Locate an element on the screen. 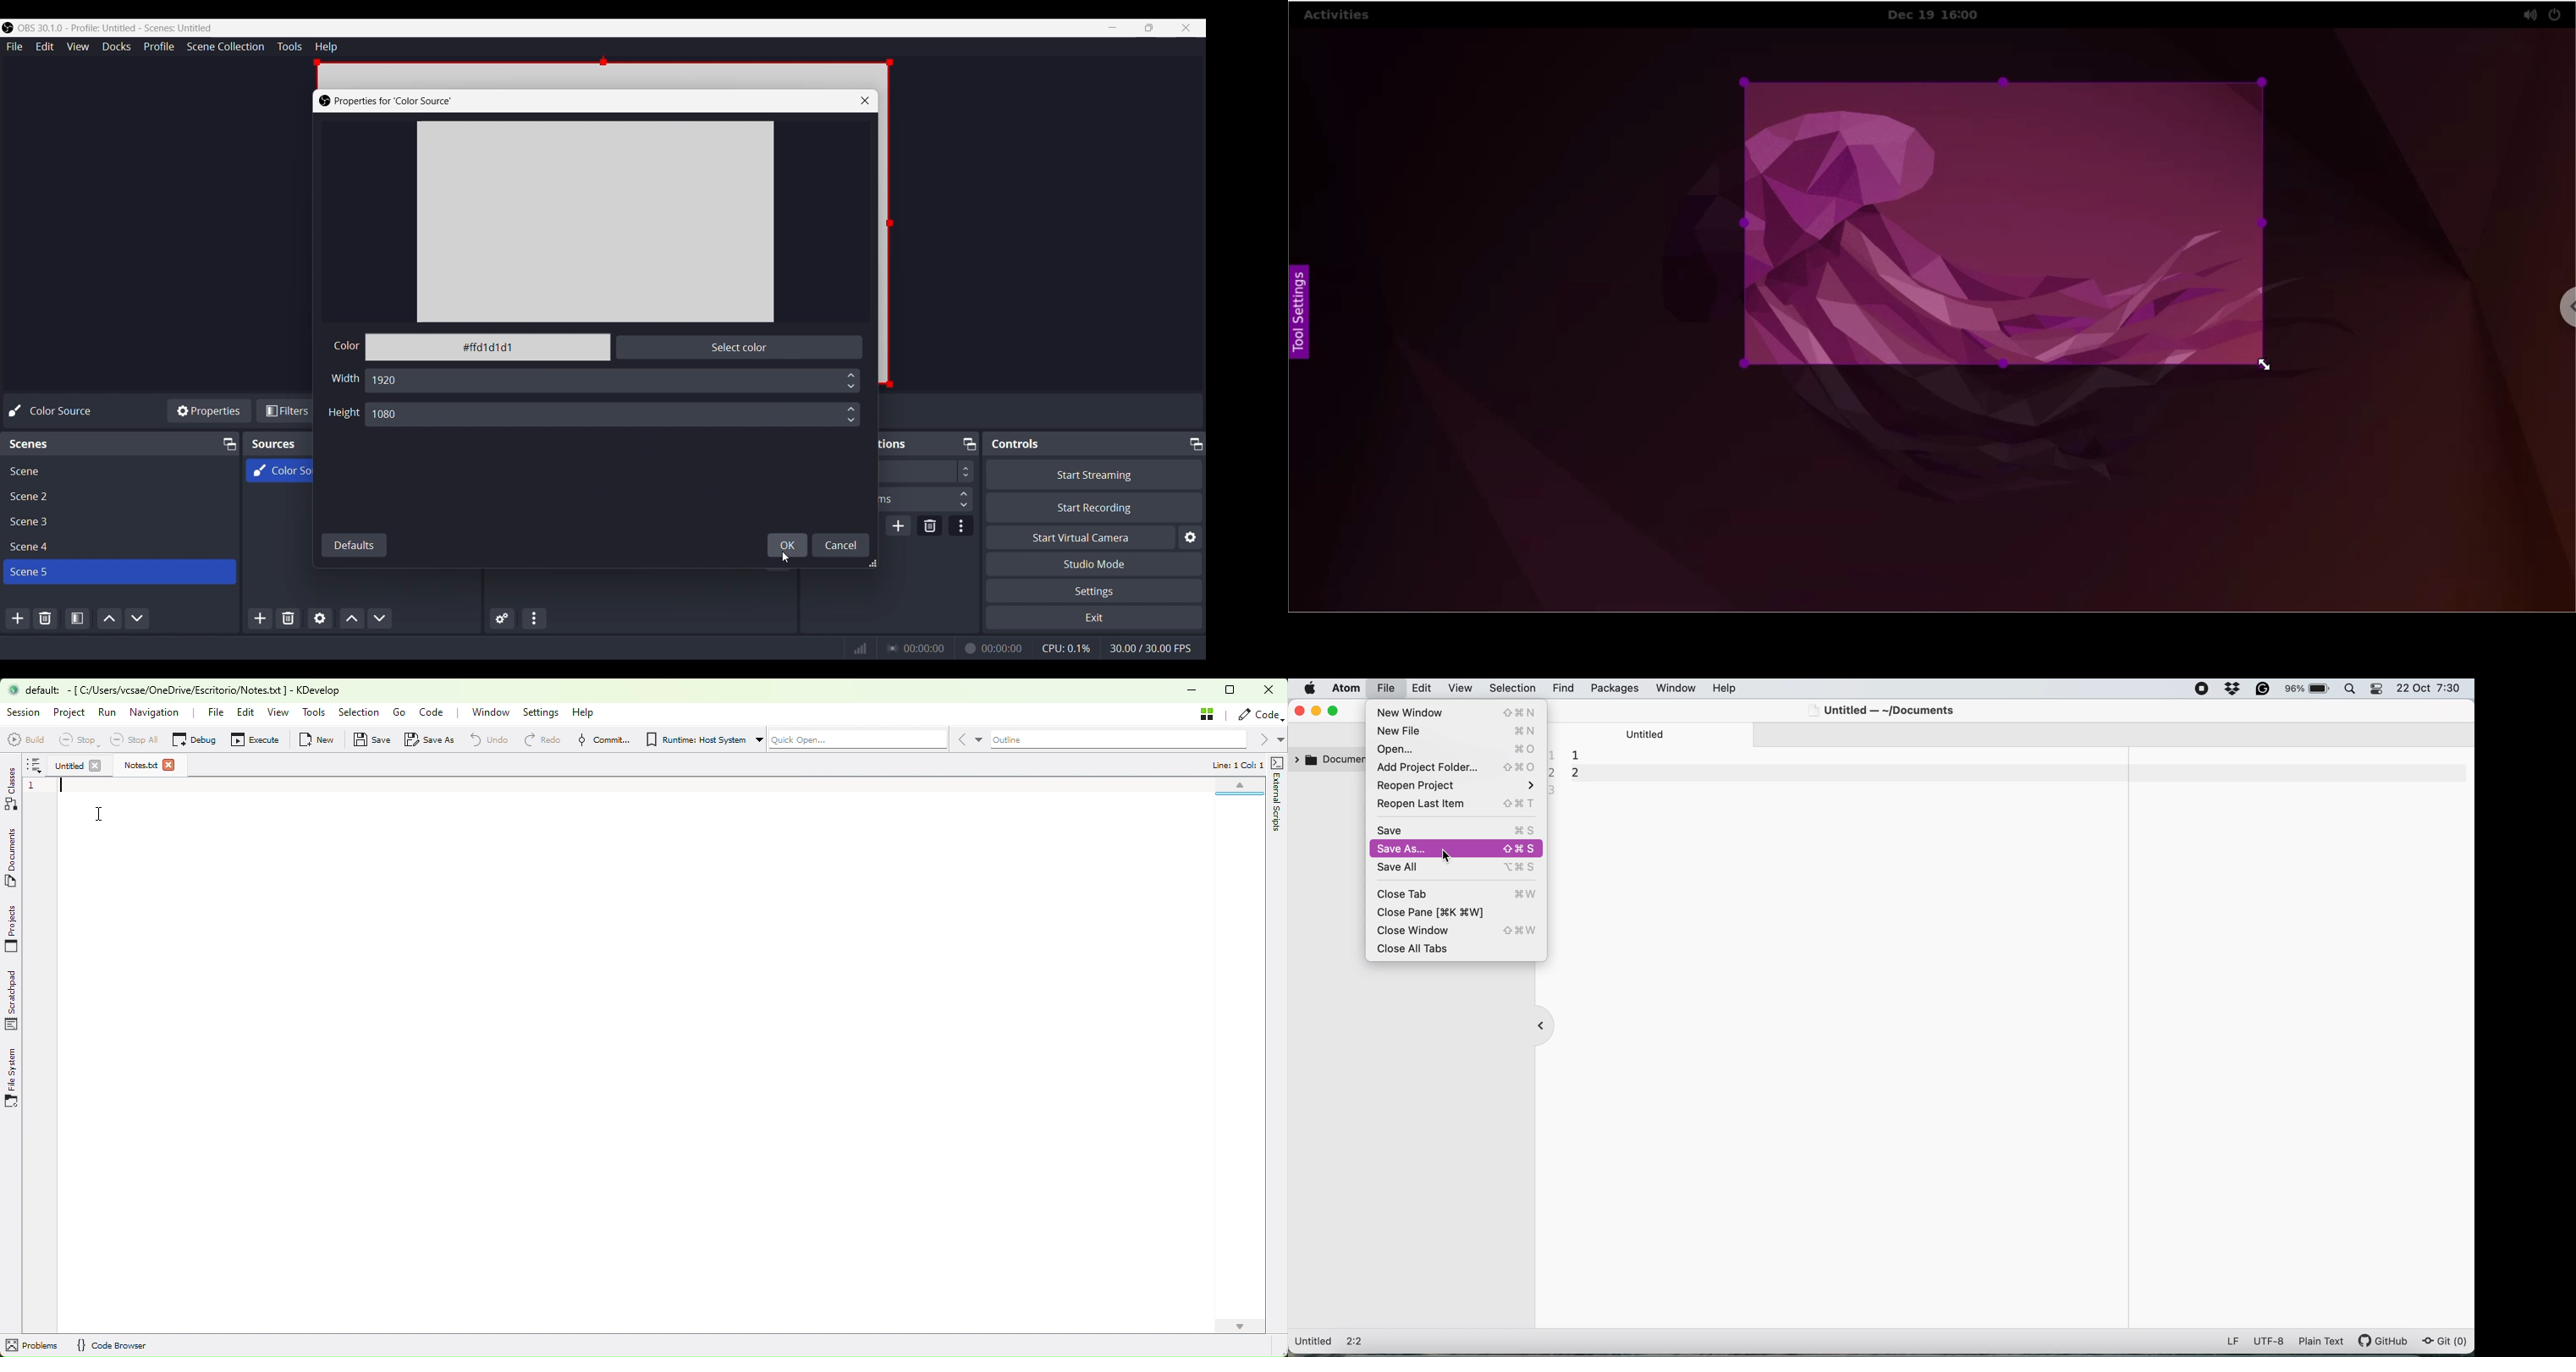 The height and width of the screenshot is (1372, 2576). Selection is located at coordinates (359, 711).